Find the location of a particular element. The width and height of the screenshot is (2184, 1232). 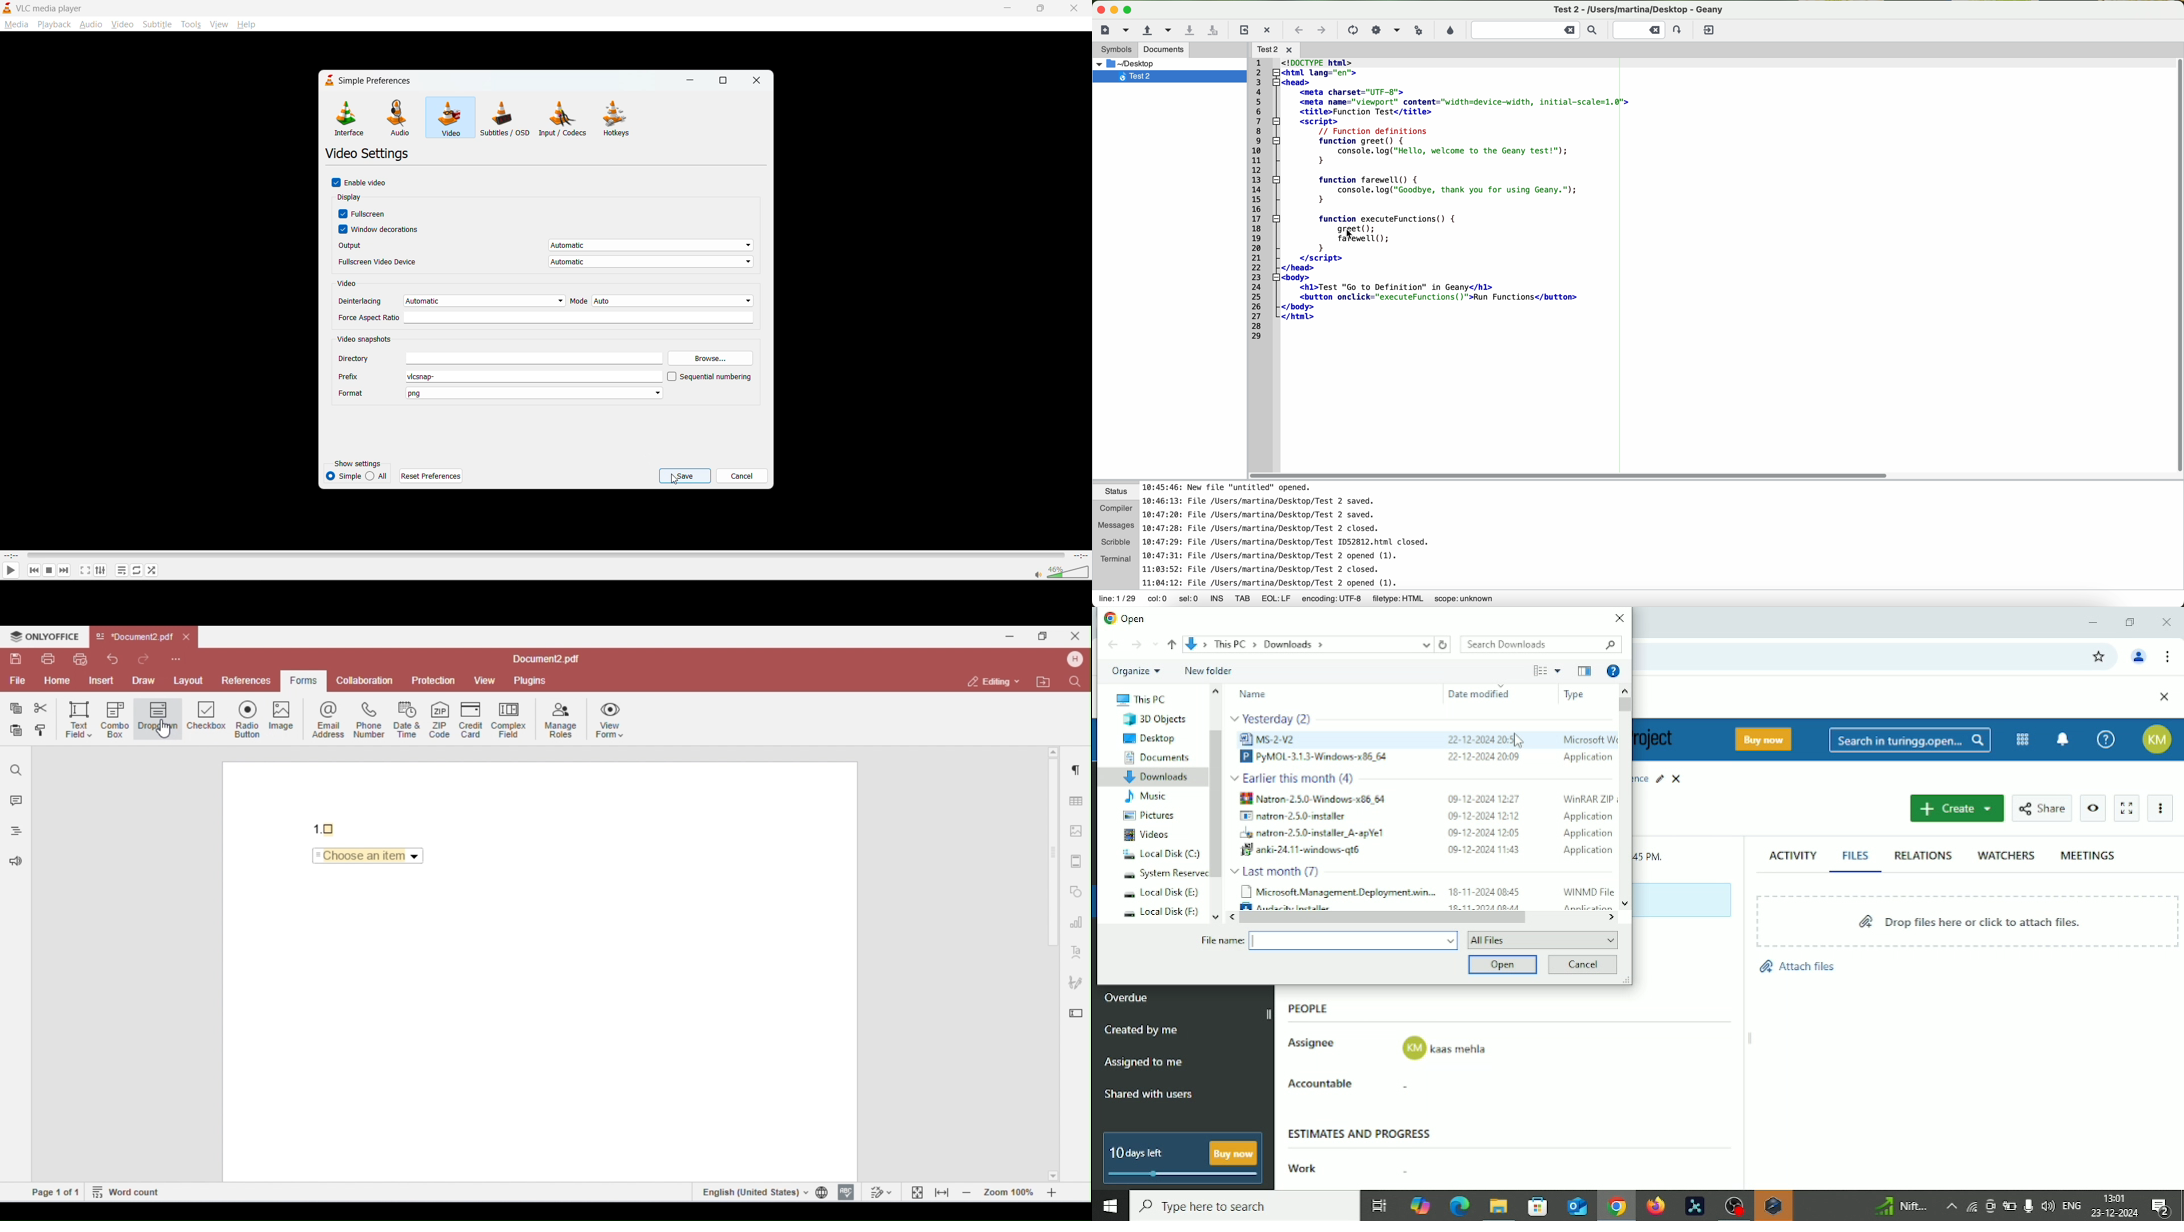

09-12-2004 1205 is located at coordinates (1477, 832).